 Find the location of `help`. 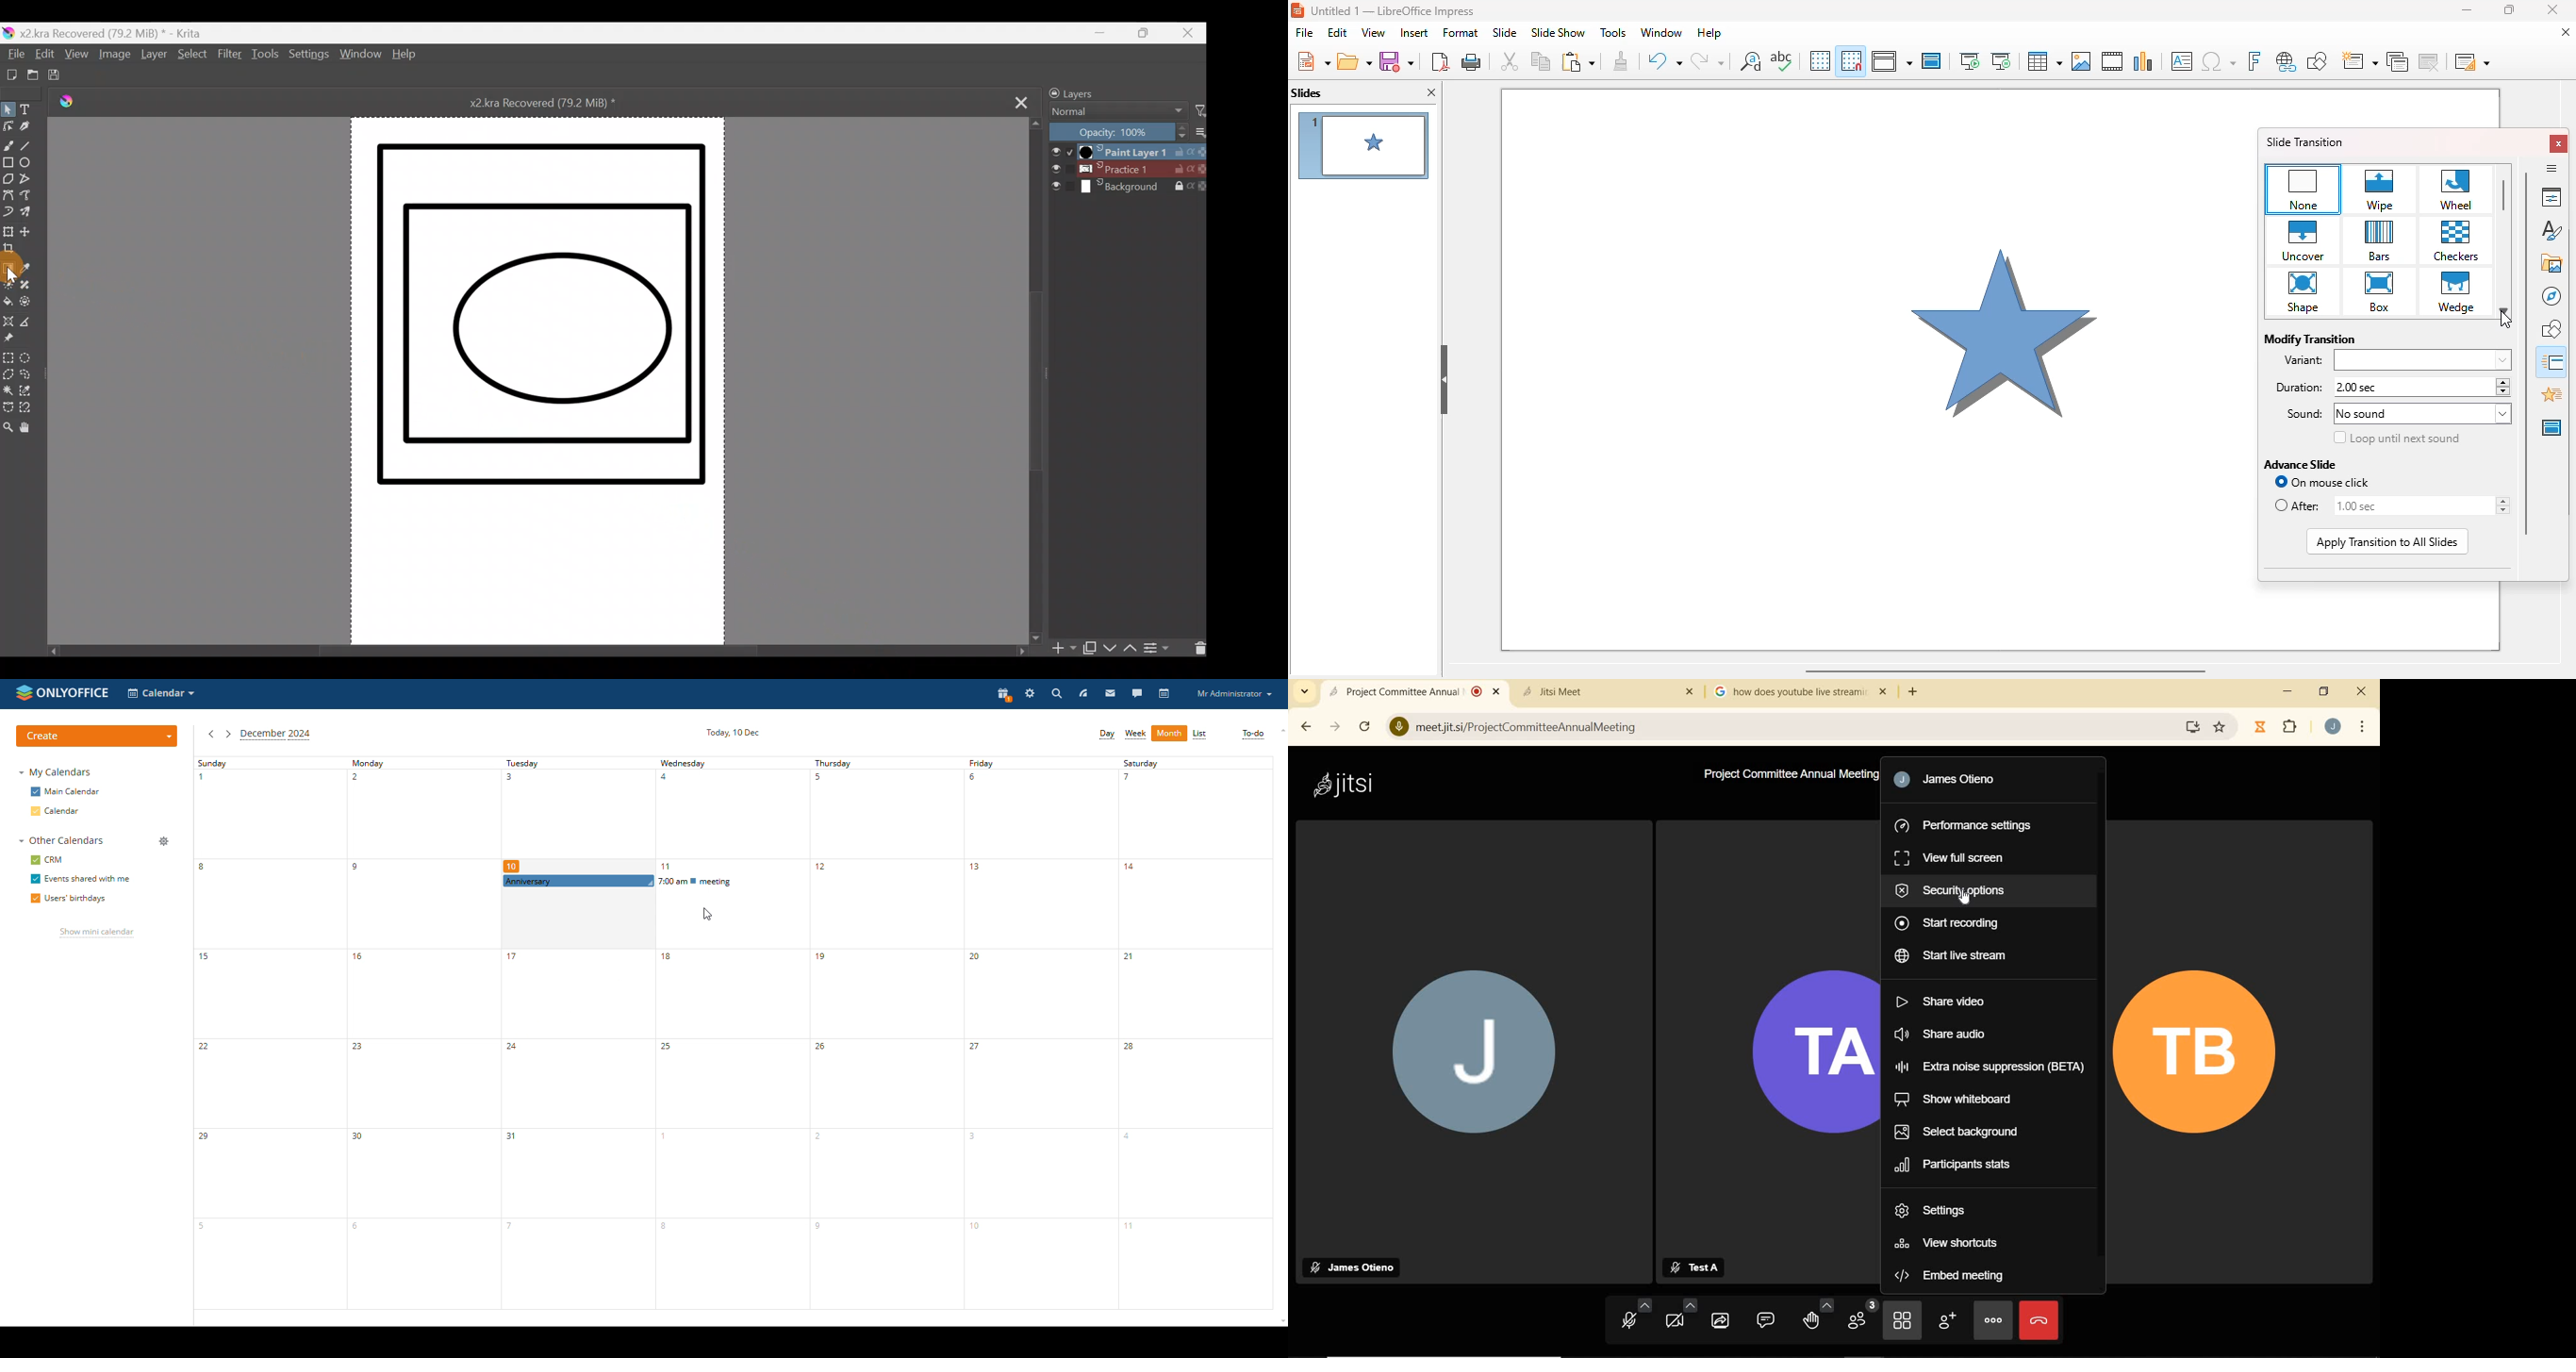

help is located at coordinates (1709, 34).